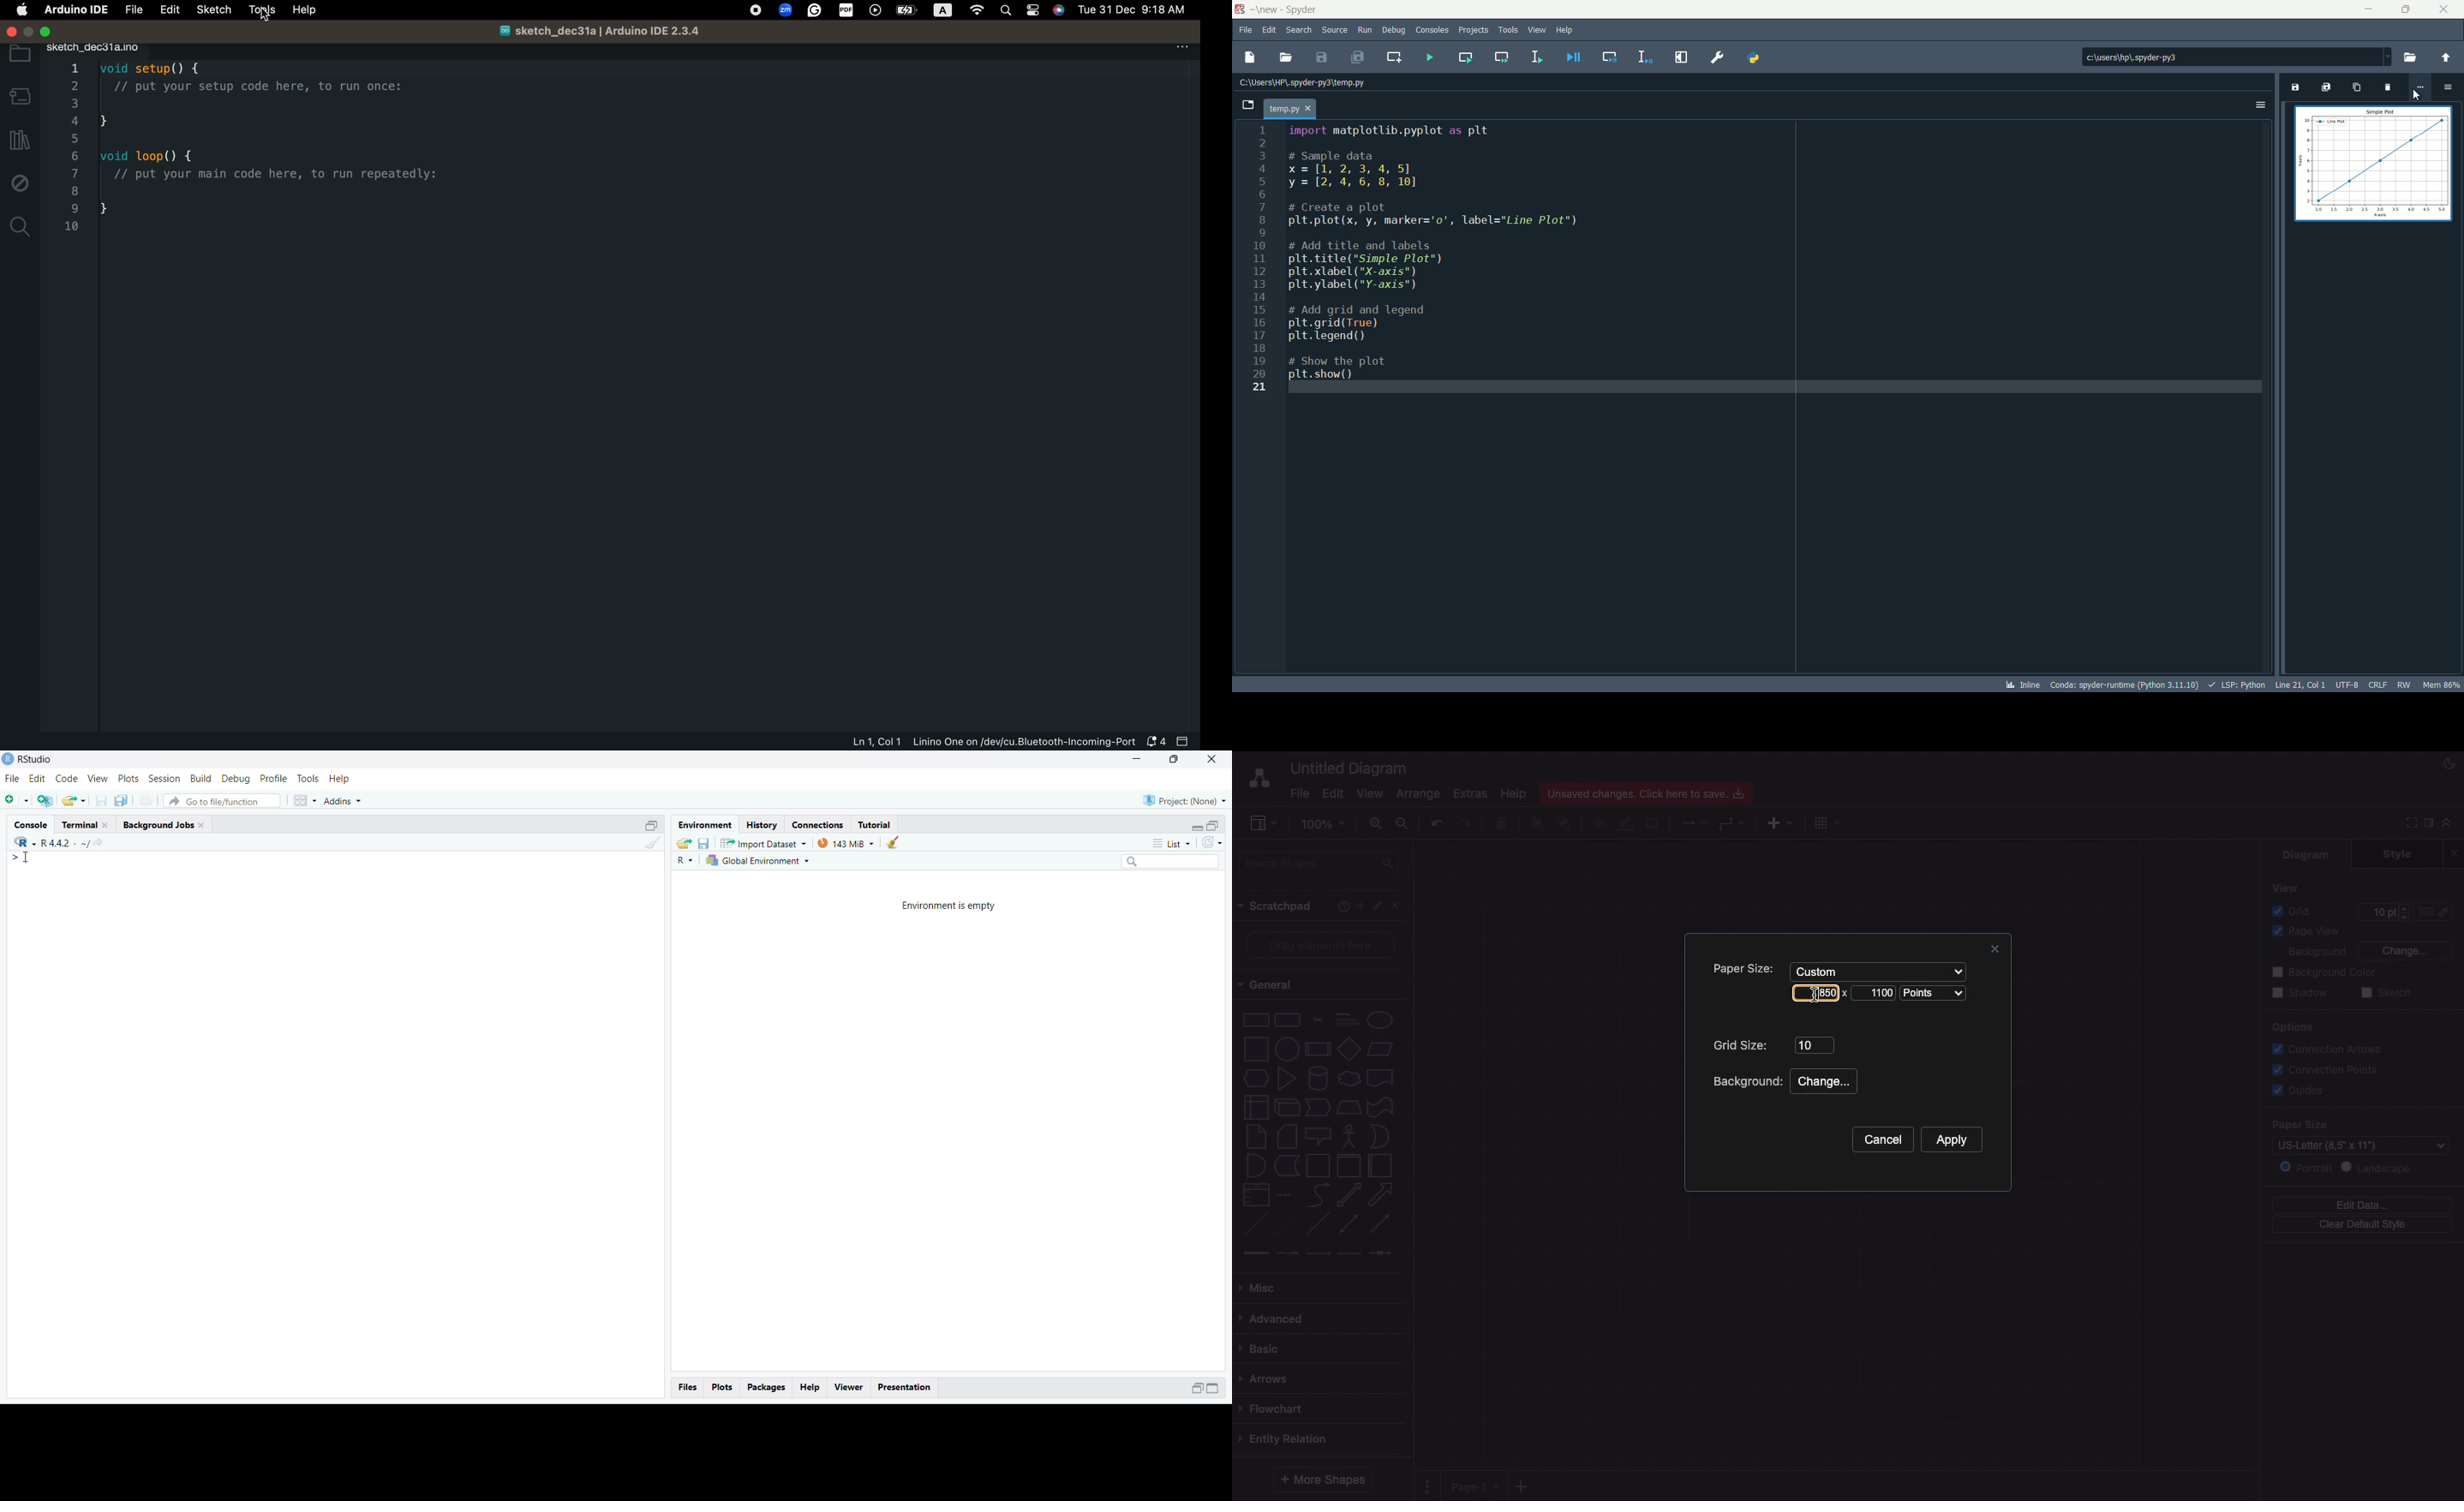 This screenshot has width=2464, height=1512. What do you see at coordinates (2442, 685) in the screenshot?
I see `mem 86% ` at bounding box center [2442, 685].